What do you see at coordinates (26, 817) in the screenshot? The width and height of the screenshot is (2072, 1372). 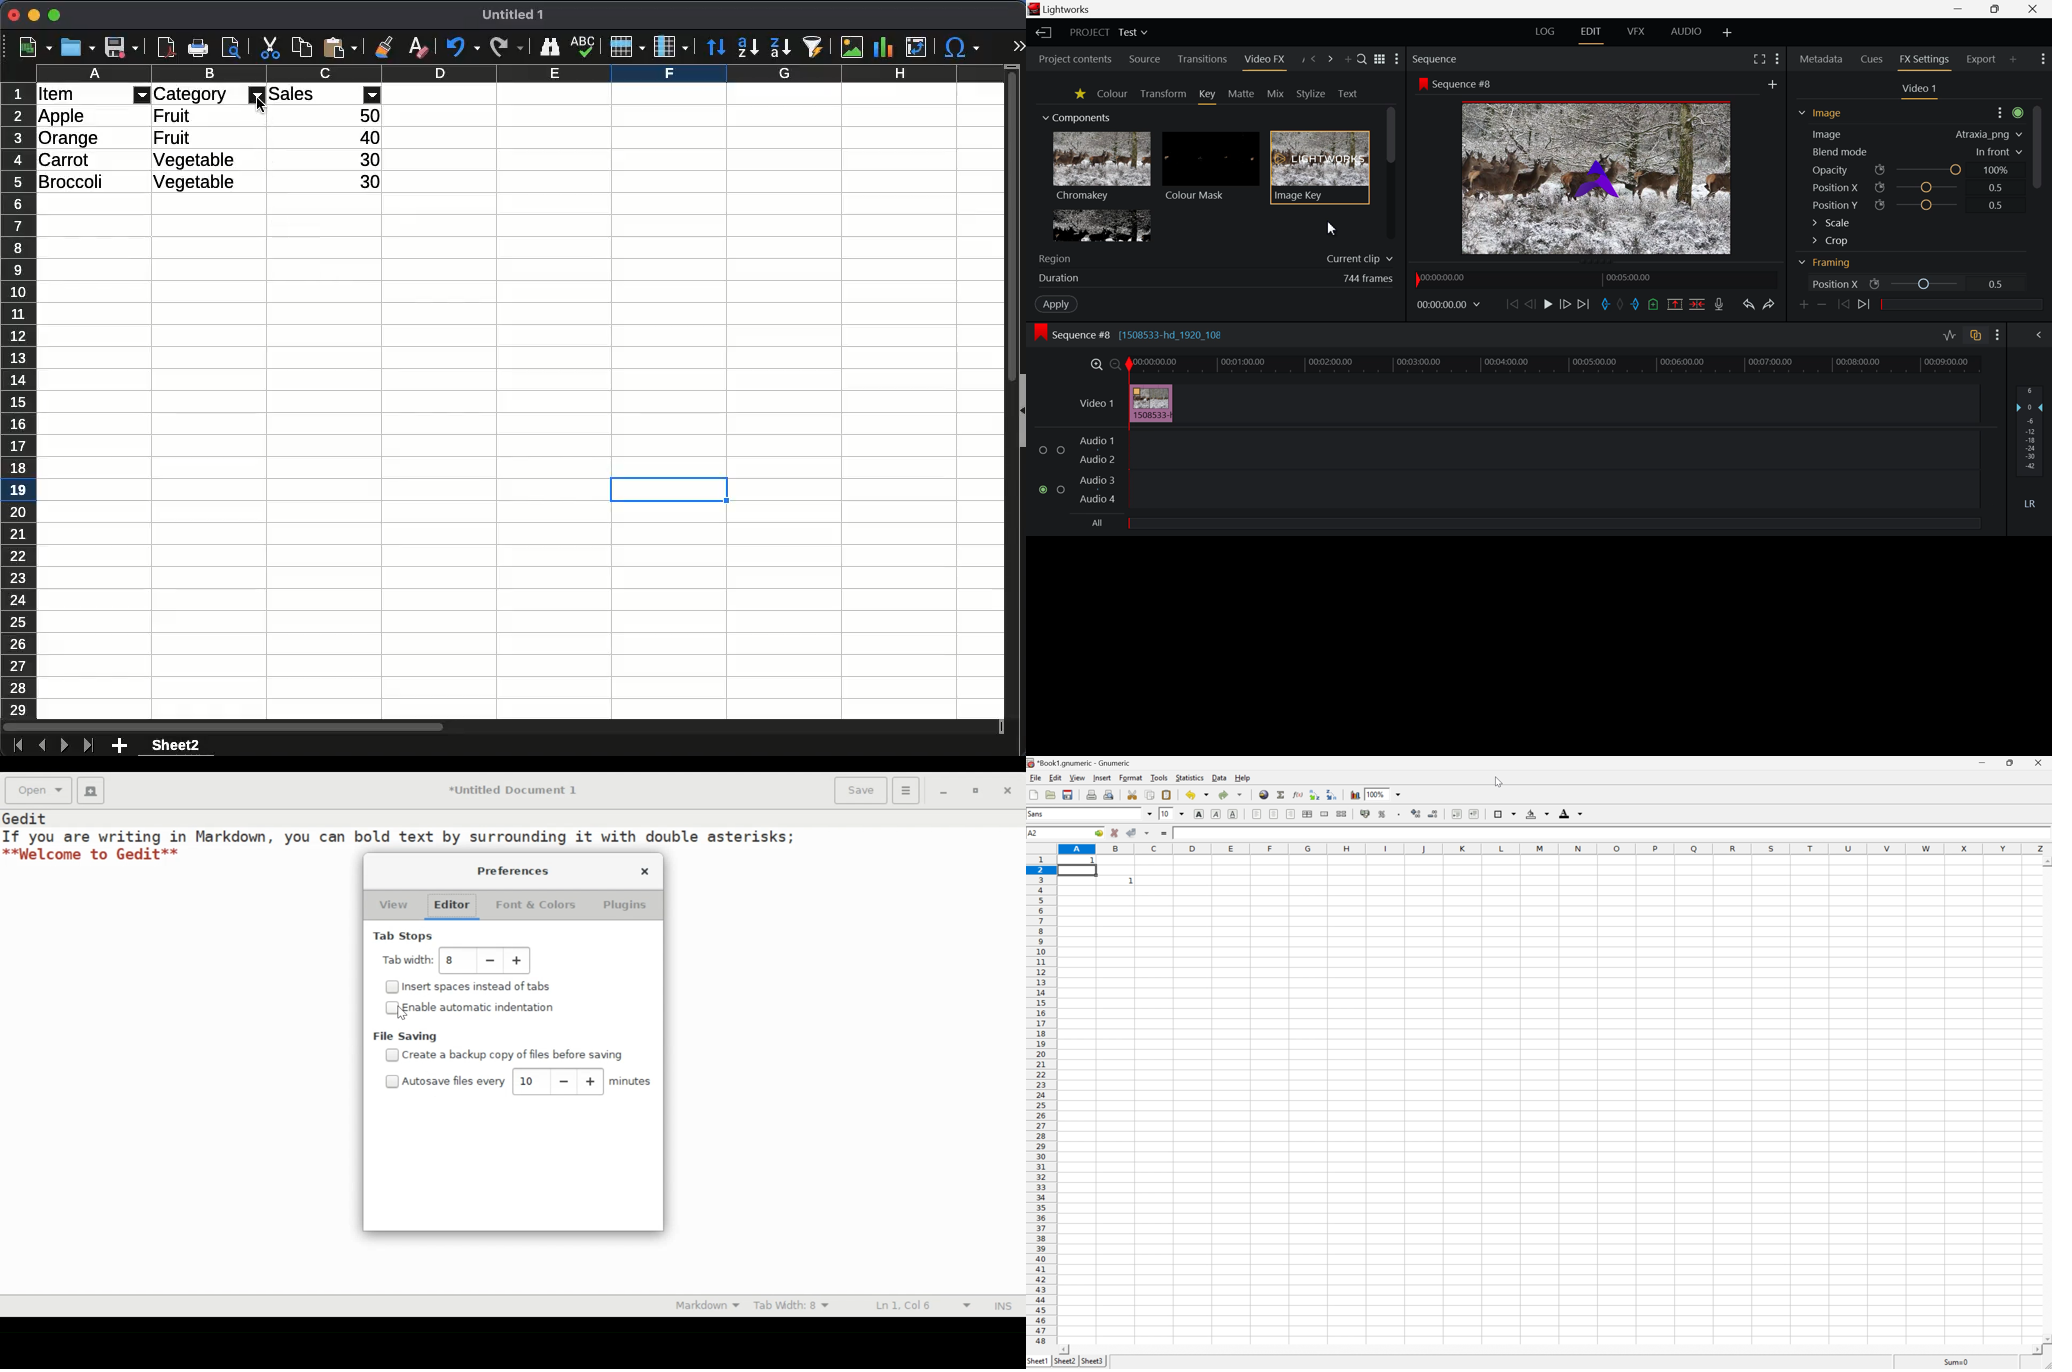 I see `Gedit` at bounding box center [26, 817].